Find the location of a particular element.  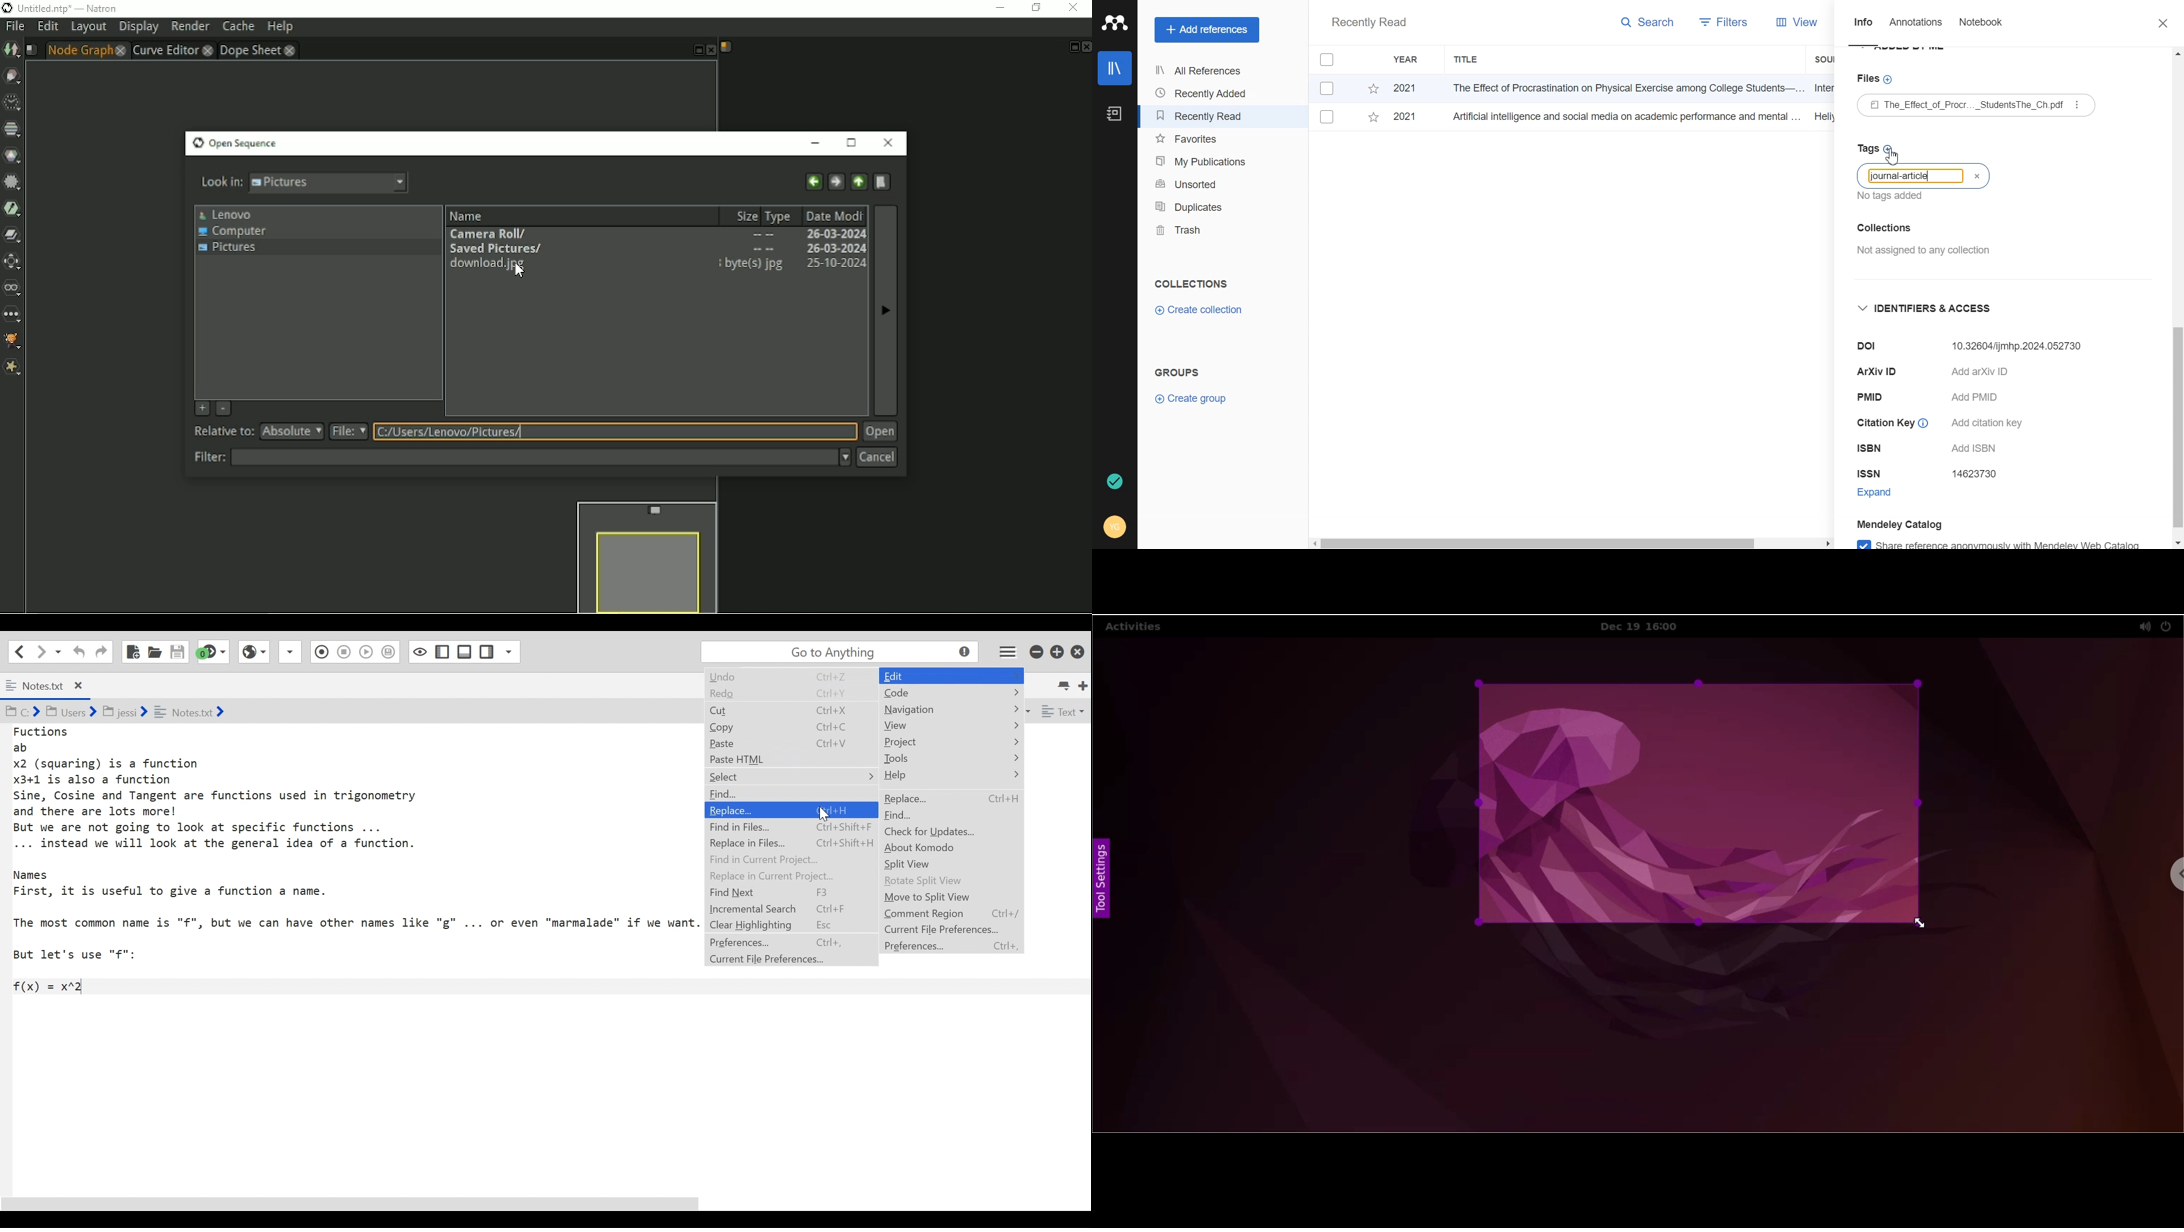

Trash is located at coordinates (1203, 230).